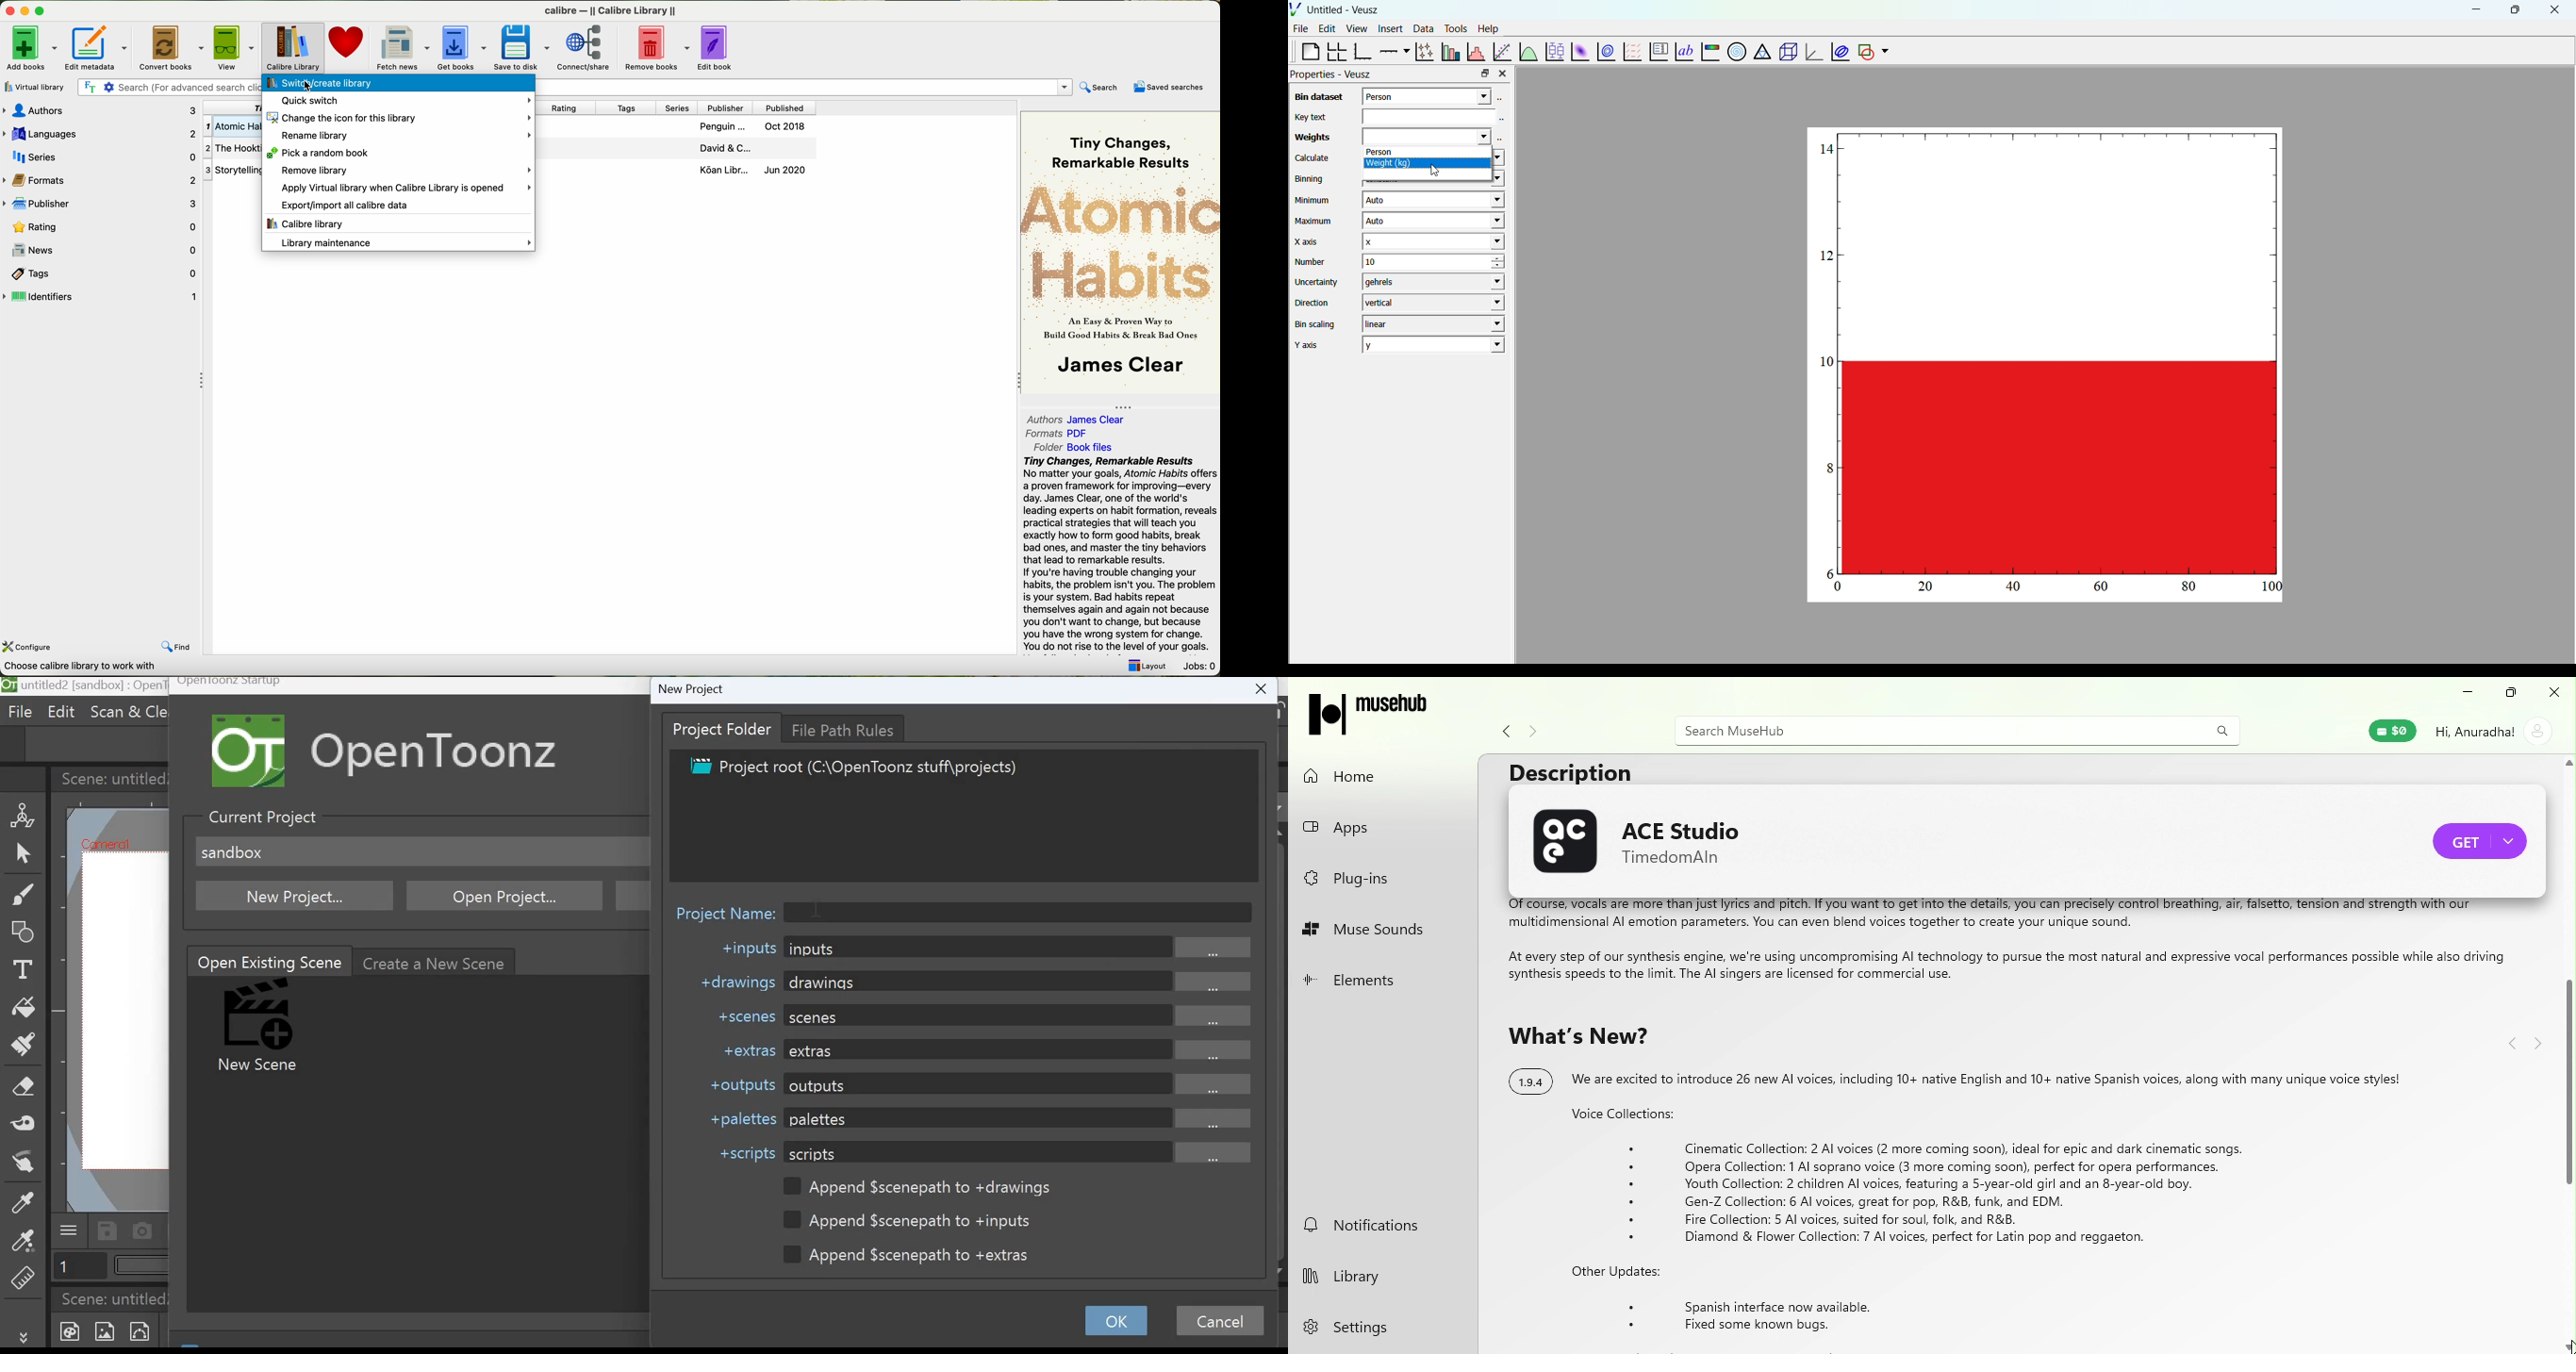  I want to click on Fill tool, so click(23, 1008).